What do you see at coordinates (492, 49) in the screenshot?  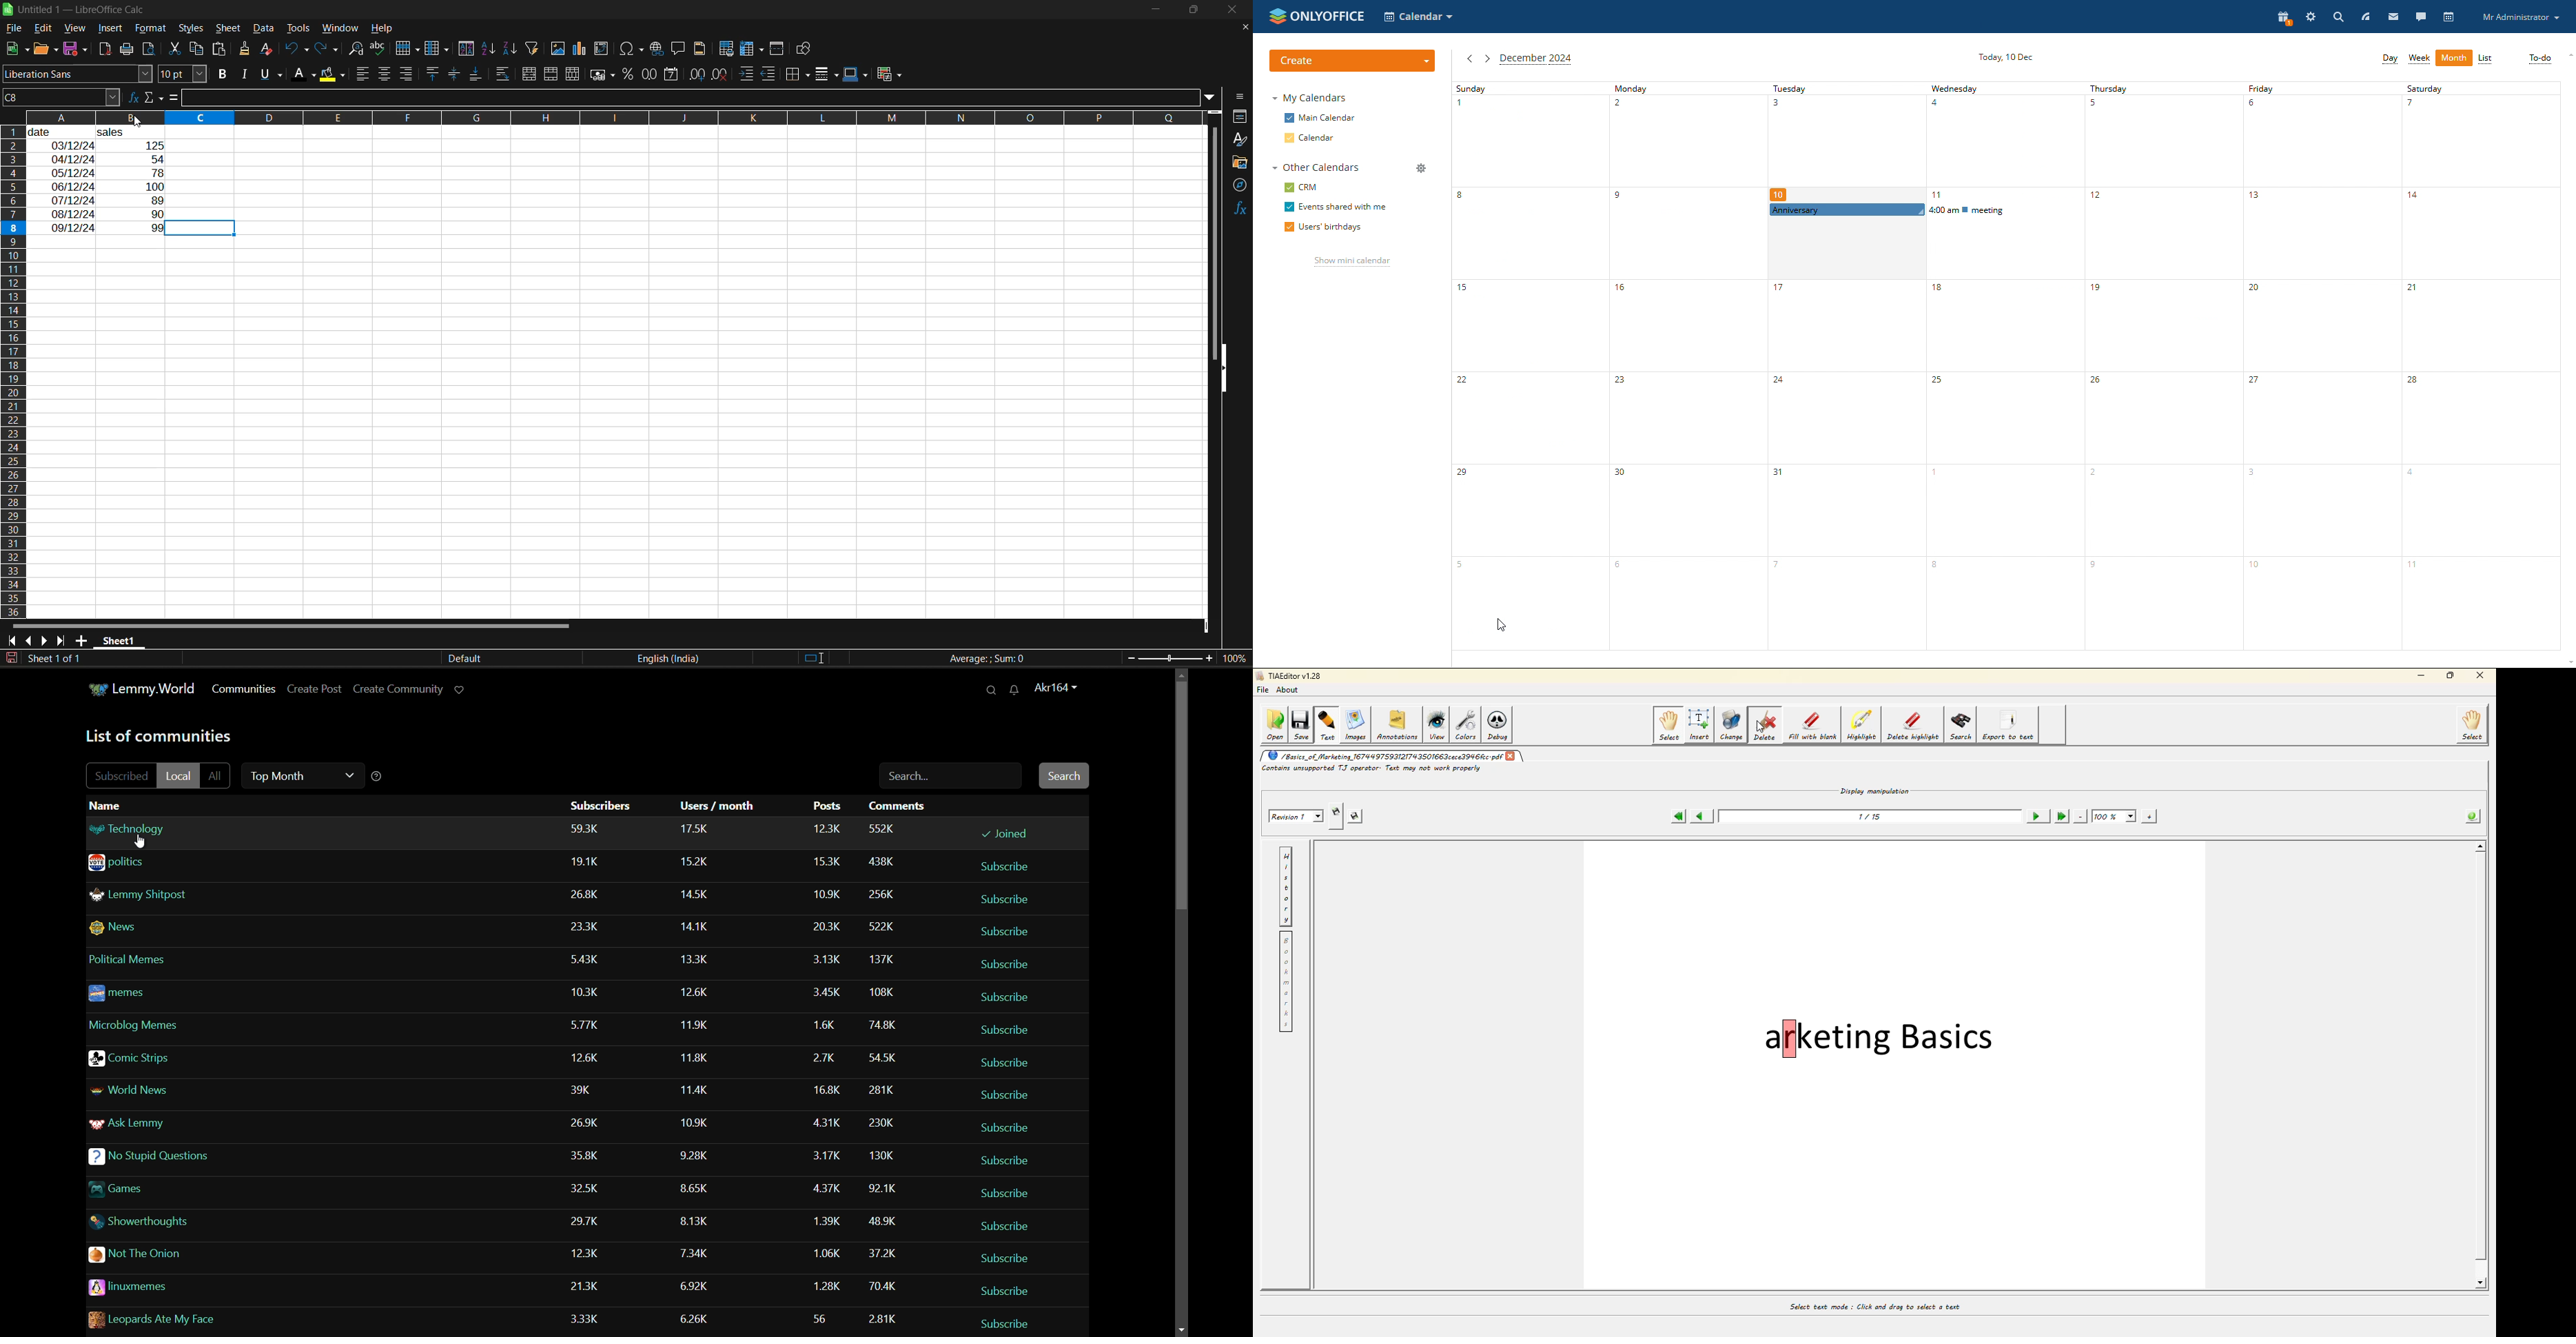 I see `sort ascending` at bounding box center [492, 49].